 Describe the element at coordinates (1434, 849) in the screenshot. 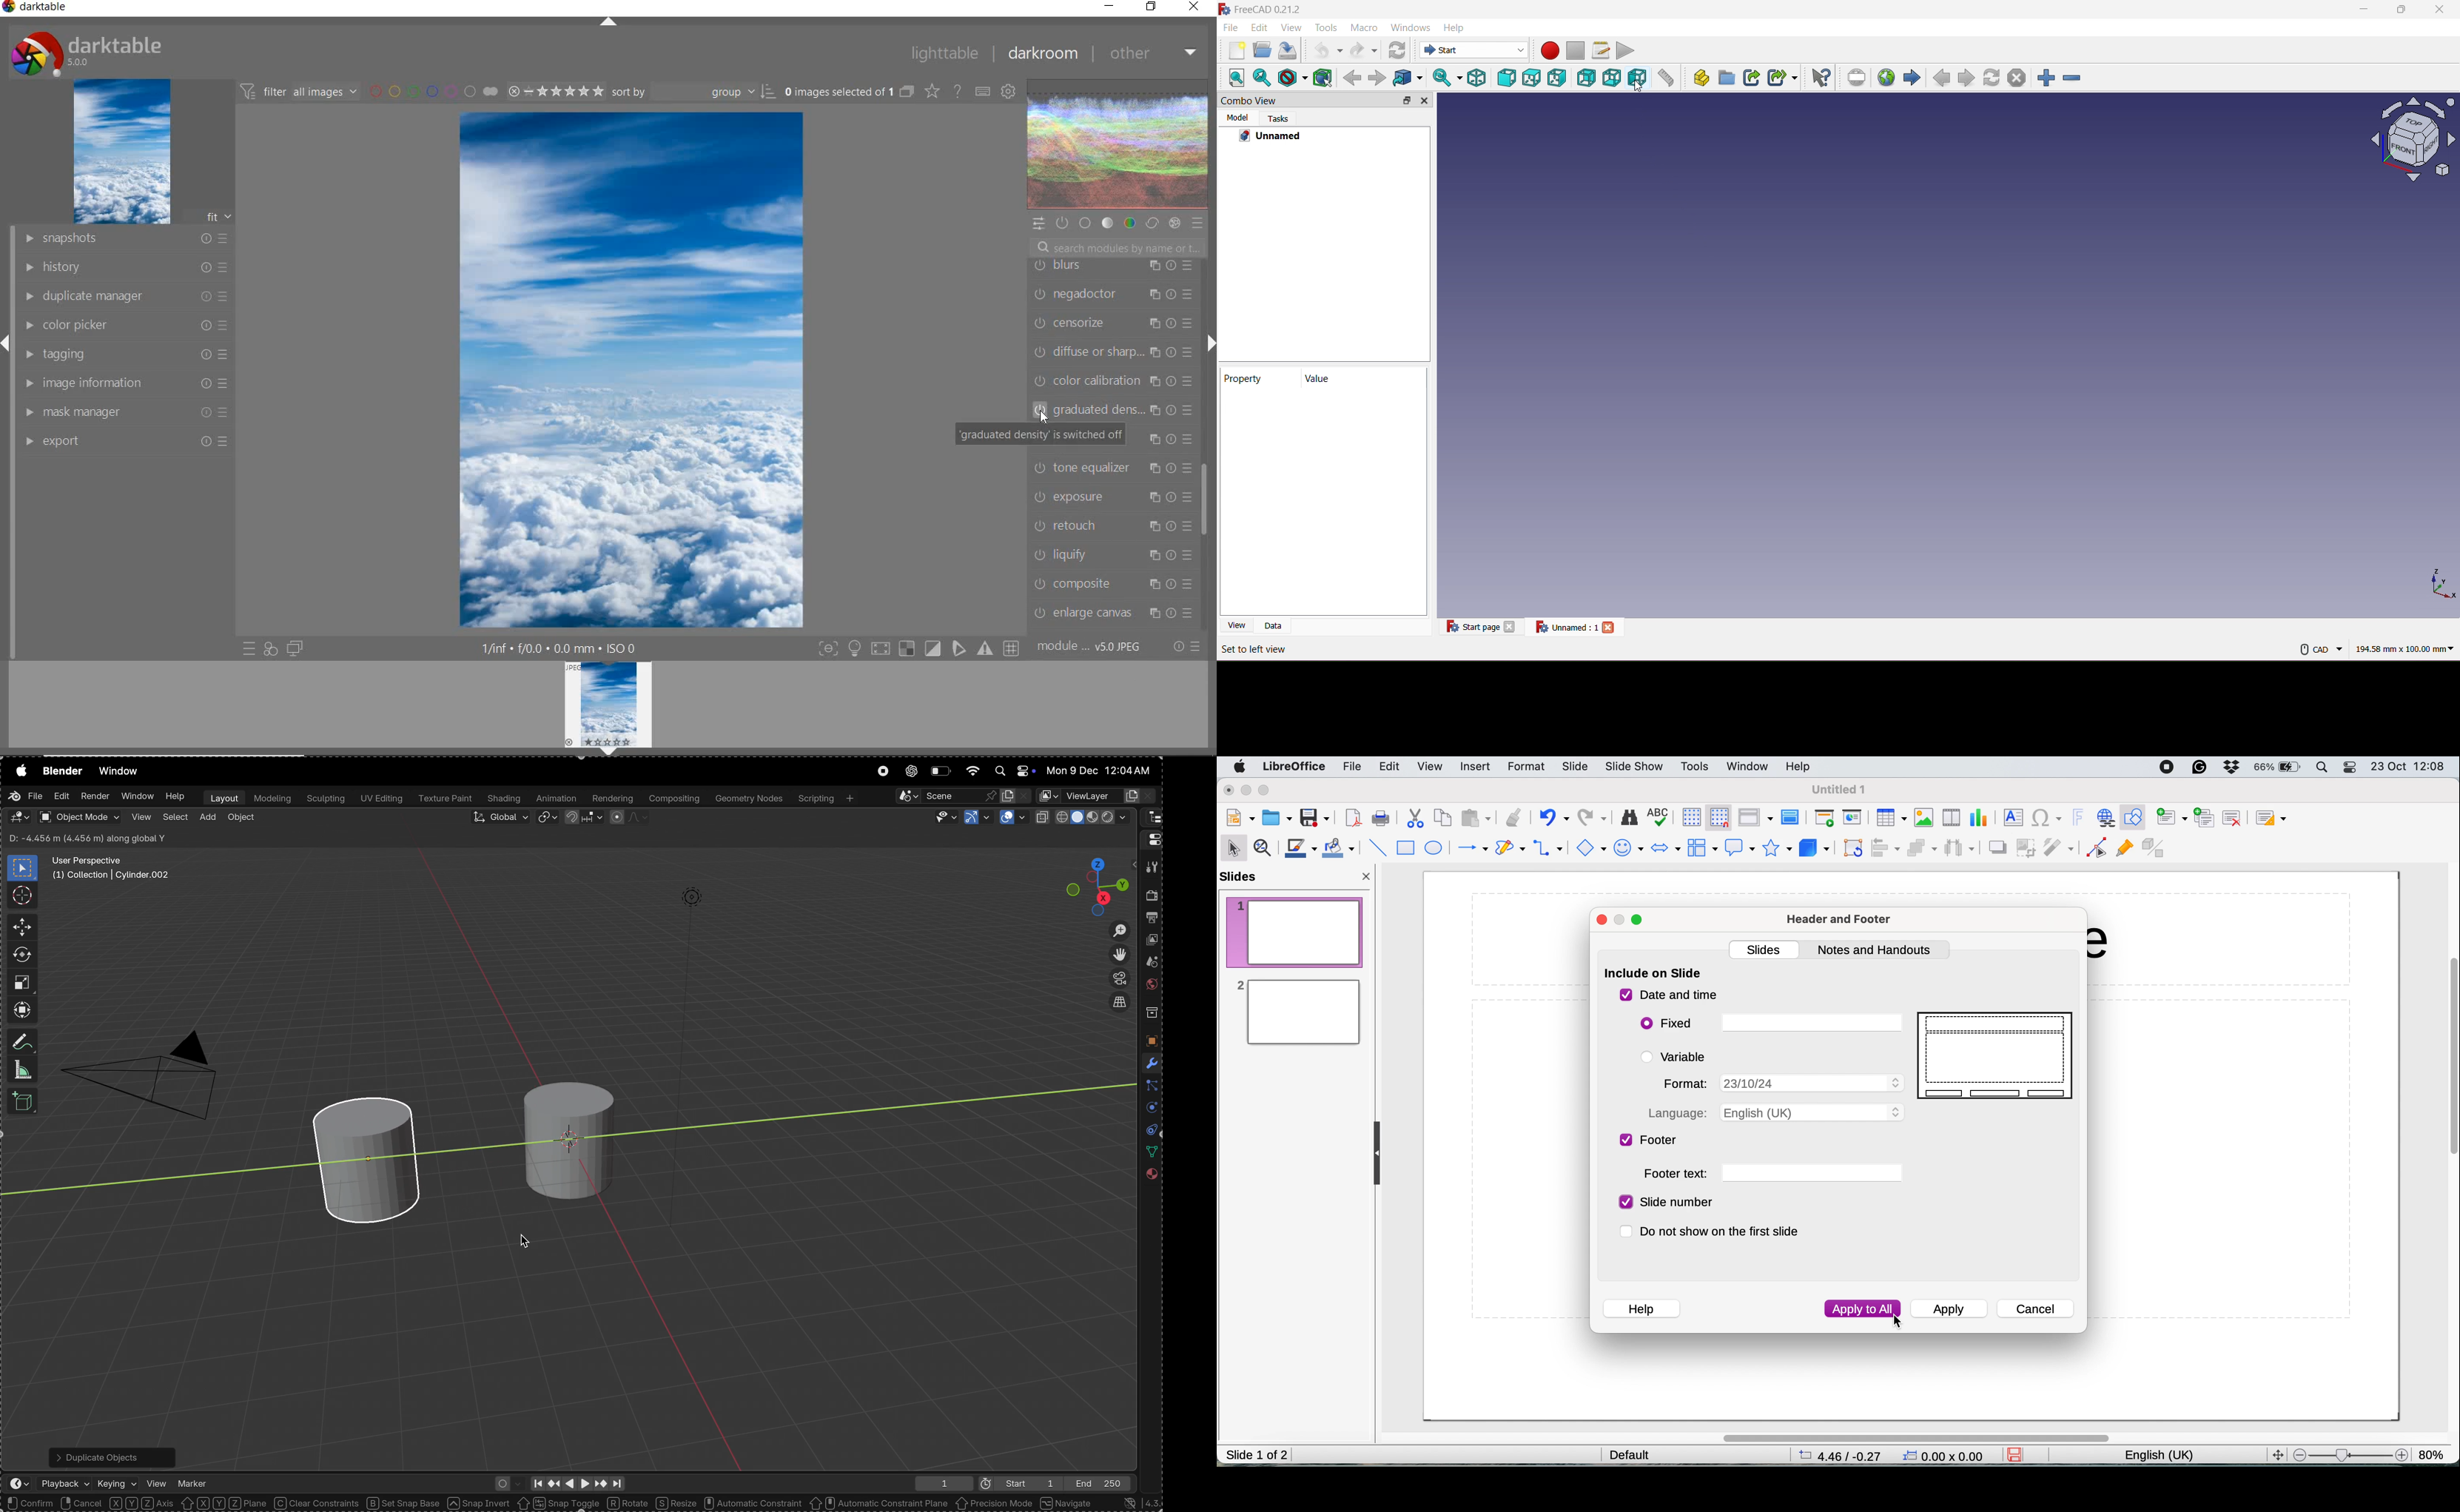

I see `ellipse` at that location.